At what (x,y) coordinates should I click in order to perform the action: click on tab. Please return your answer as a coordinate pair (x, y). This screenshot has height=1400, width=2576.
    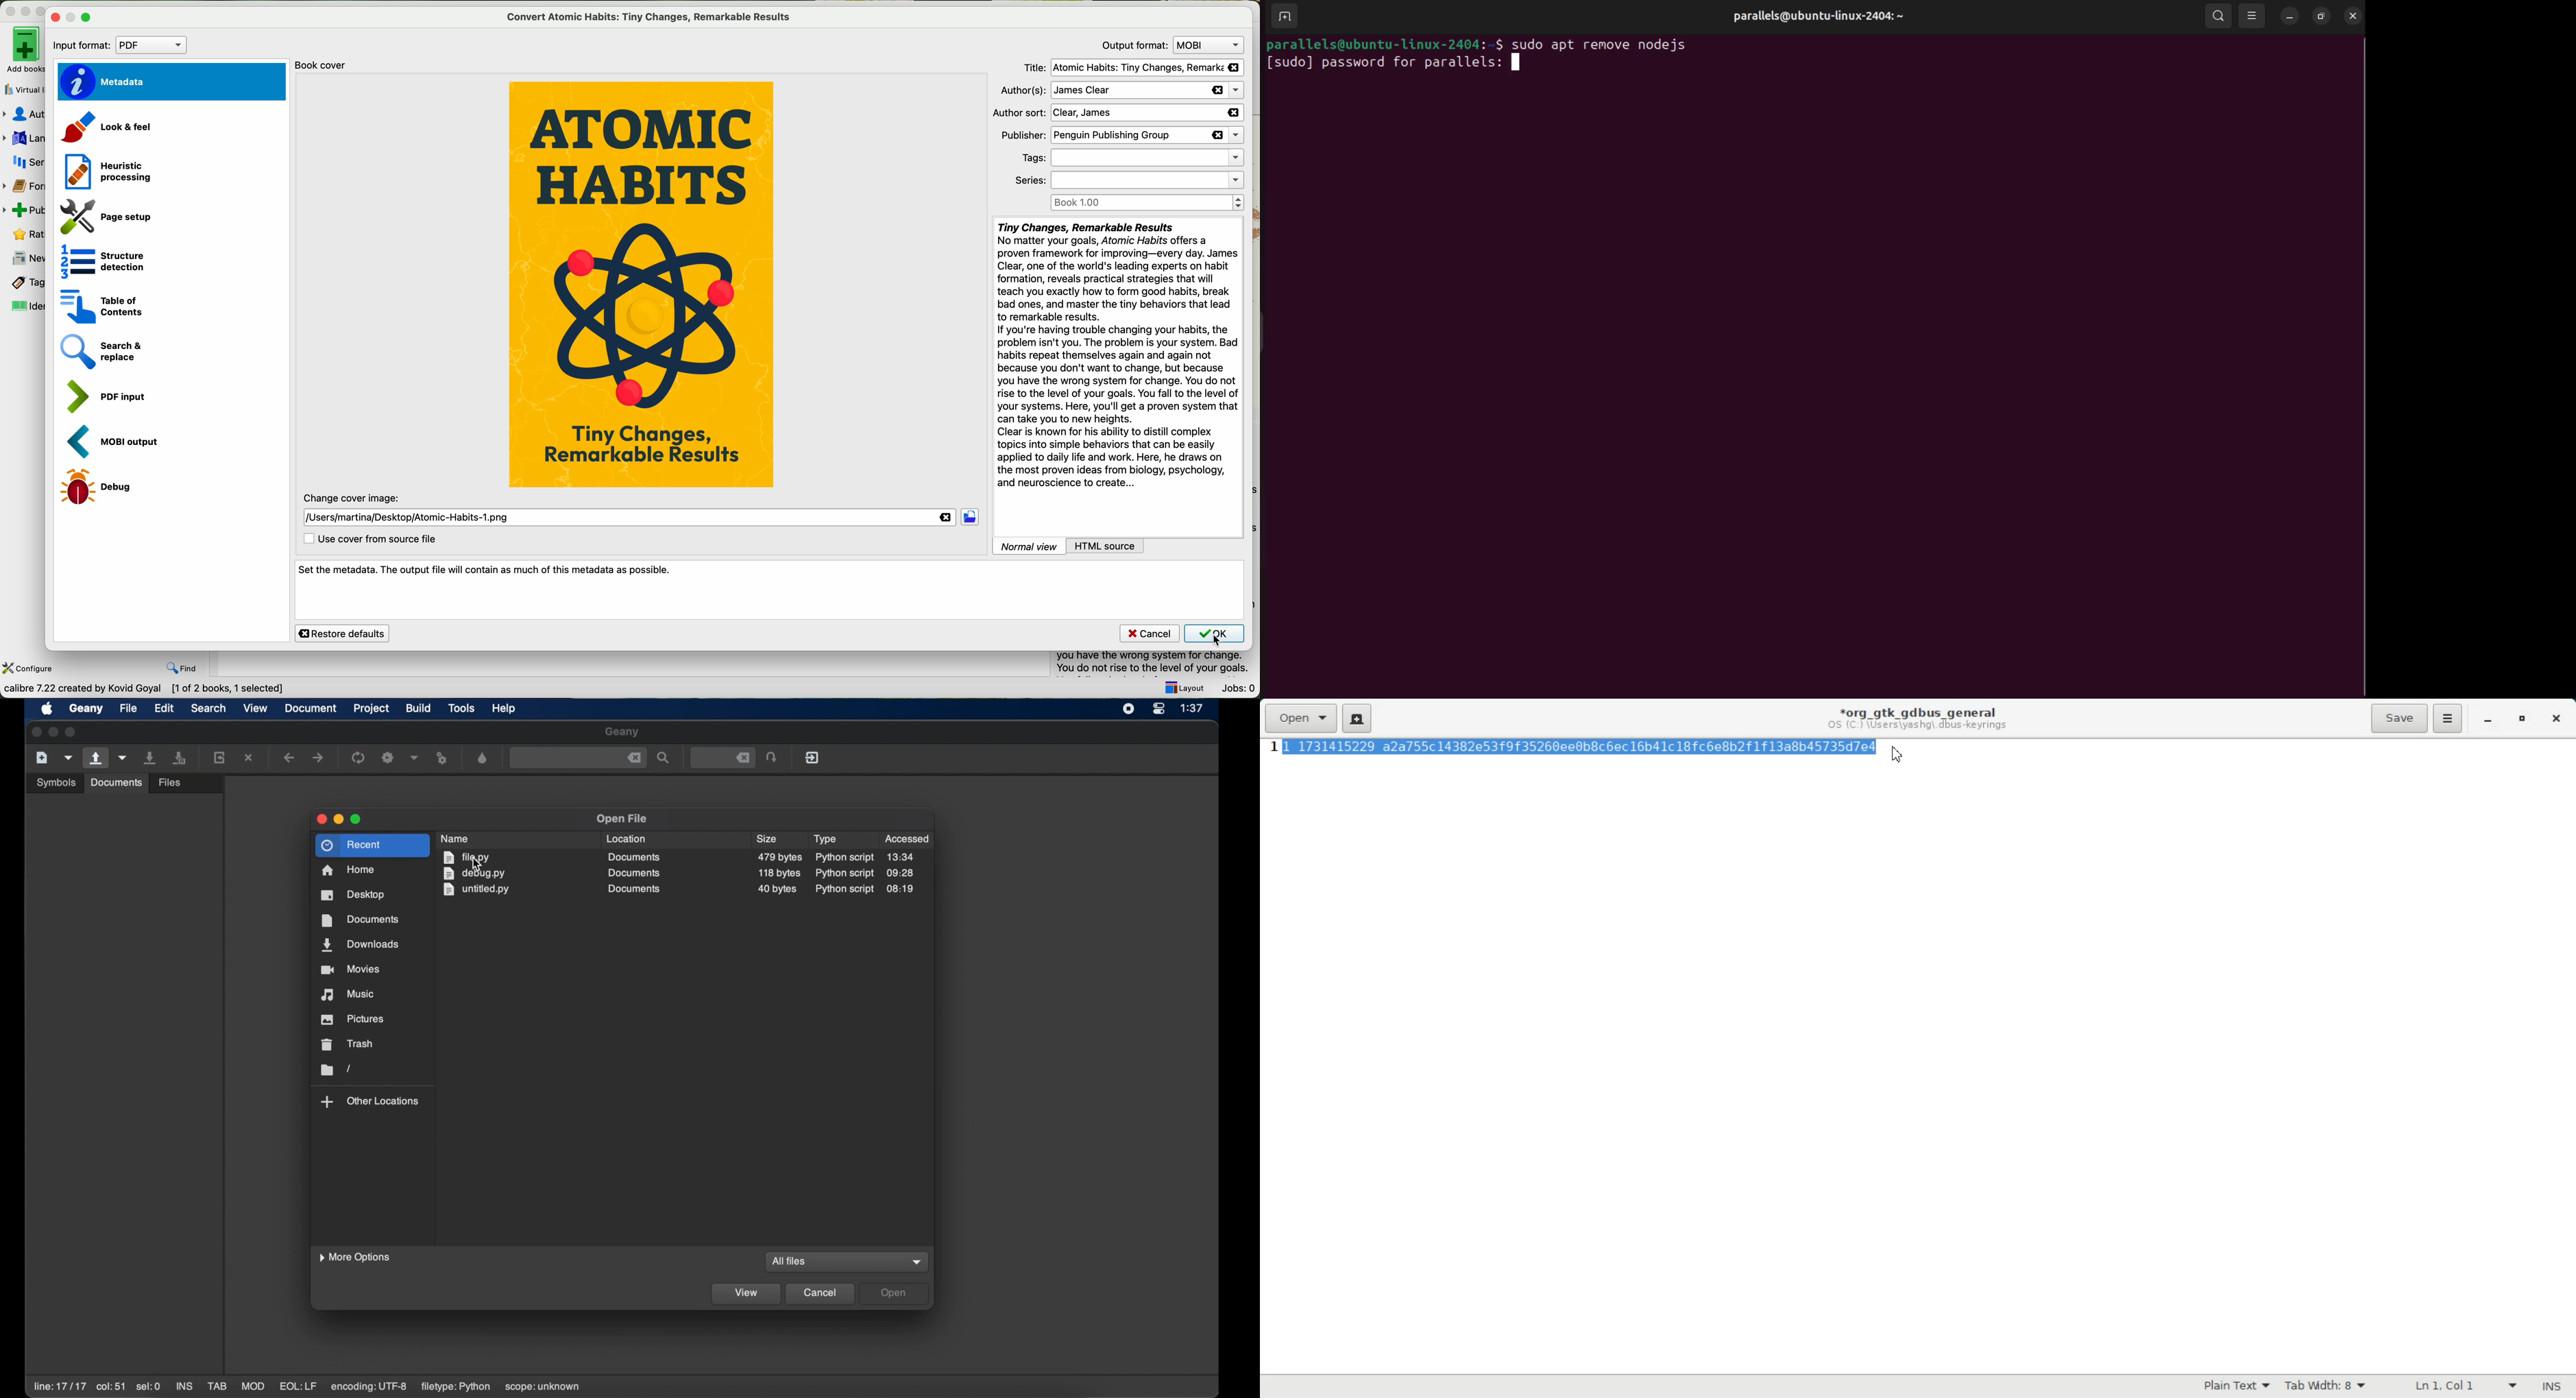
    Looking at the image, I should click on (218, 1386).